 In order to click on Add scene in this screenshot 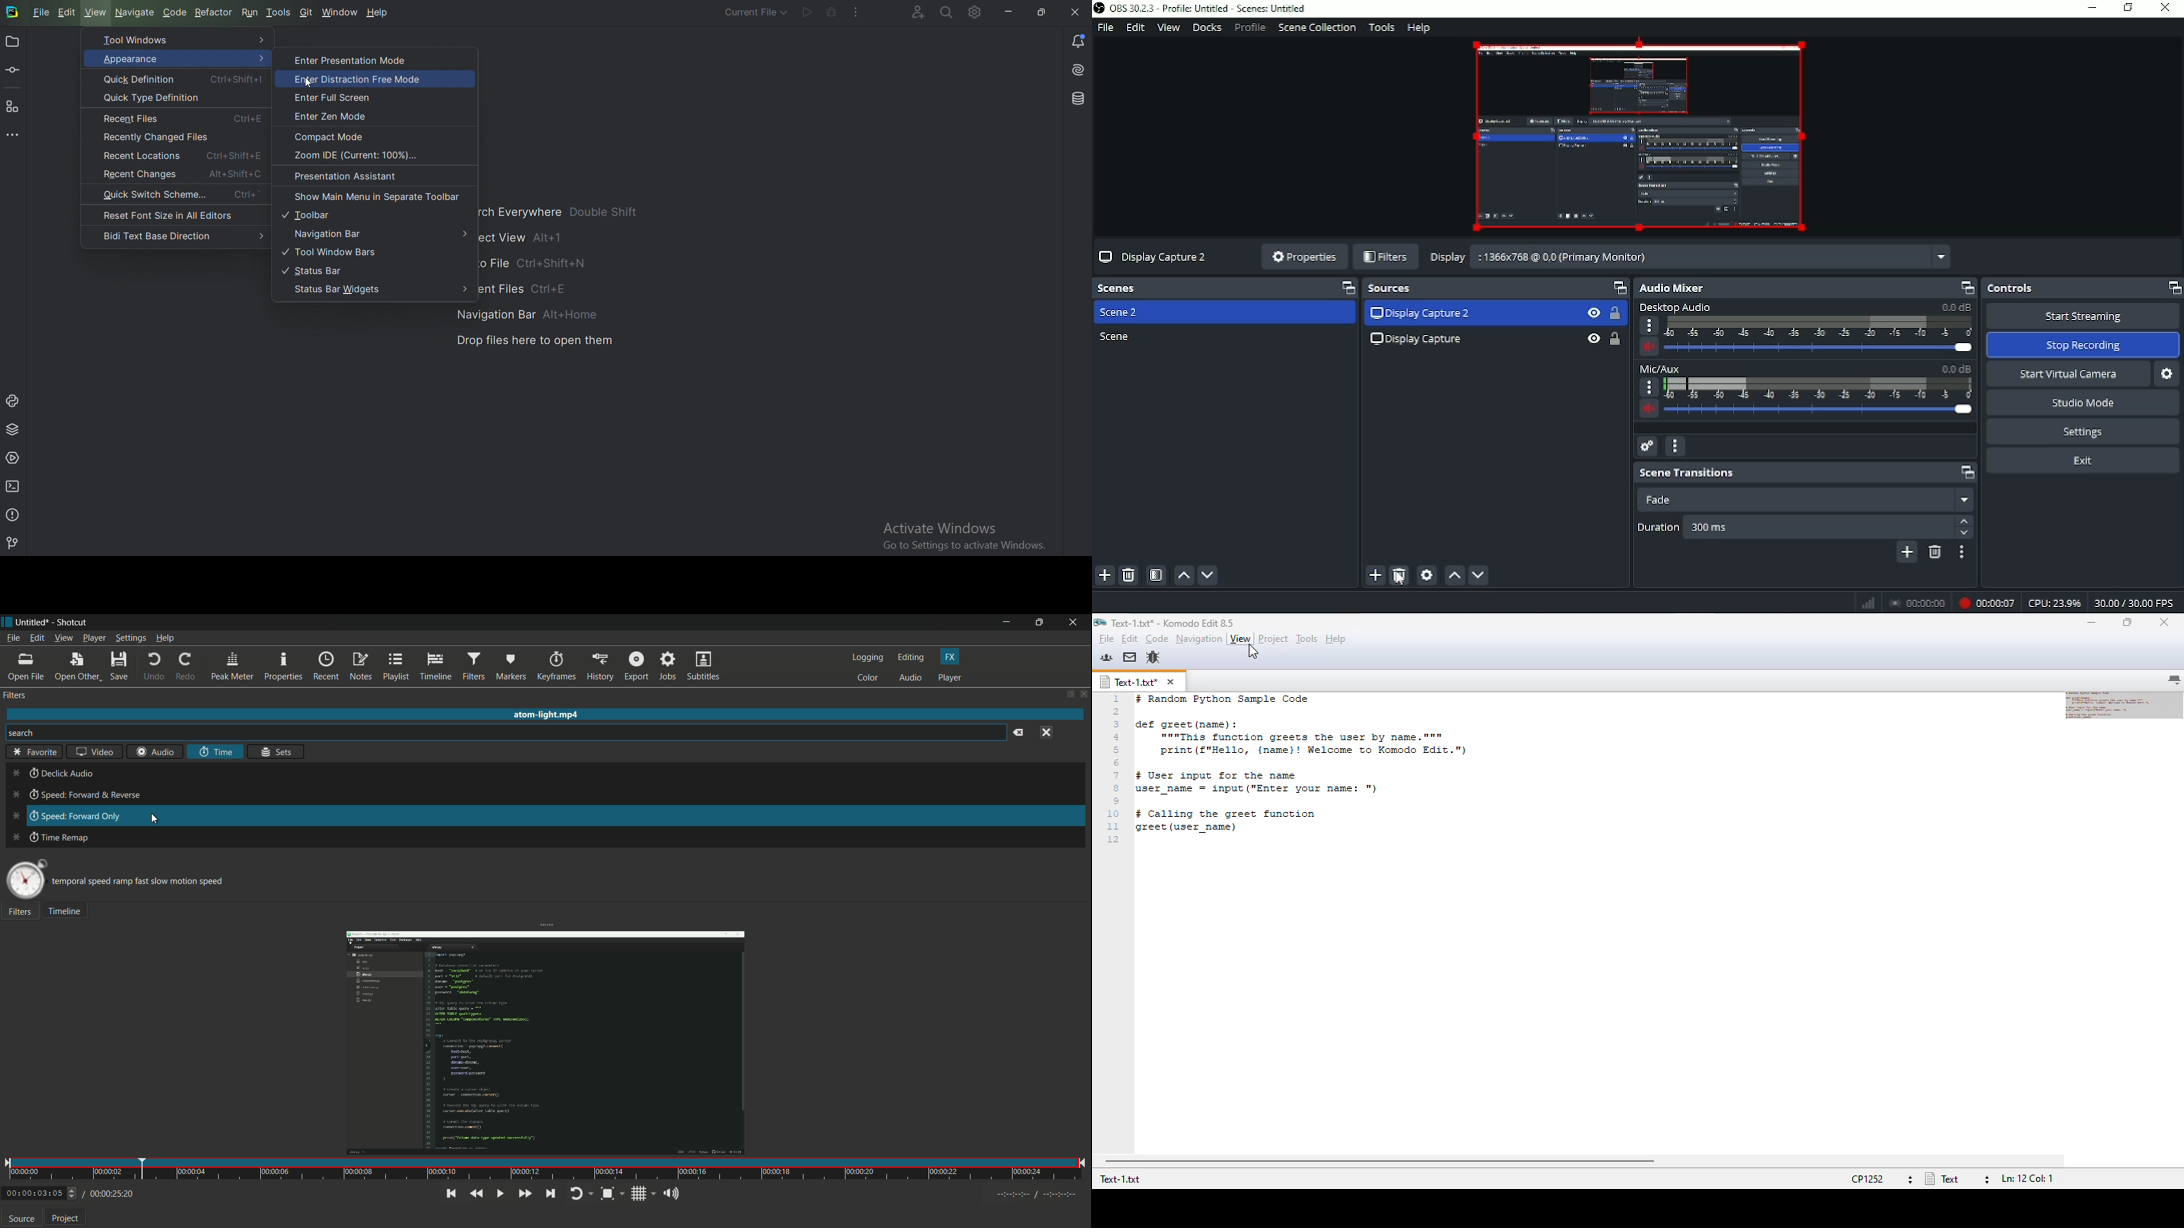, I will do `click(1105, 575)`.